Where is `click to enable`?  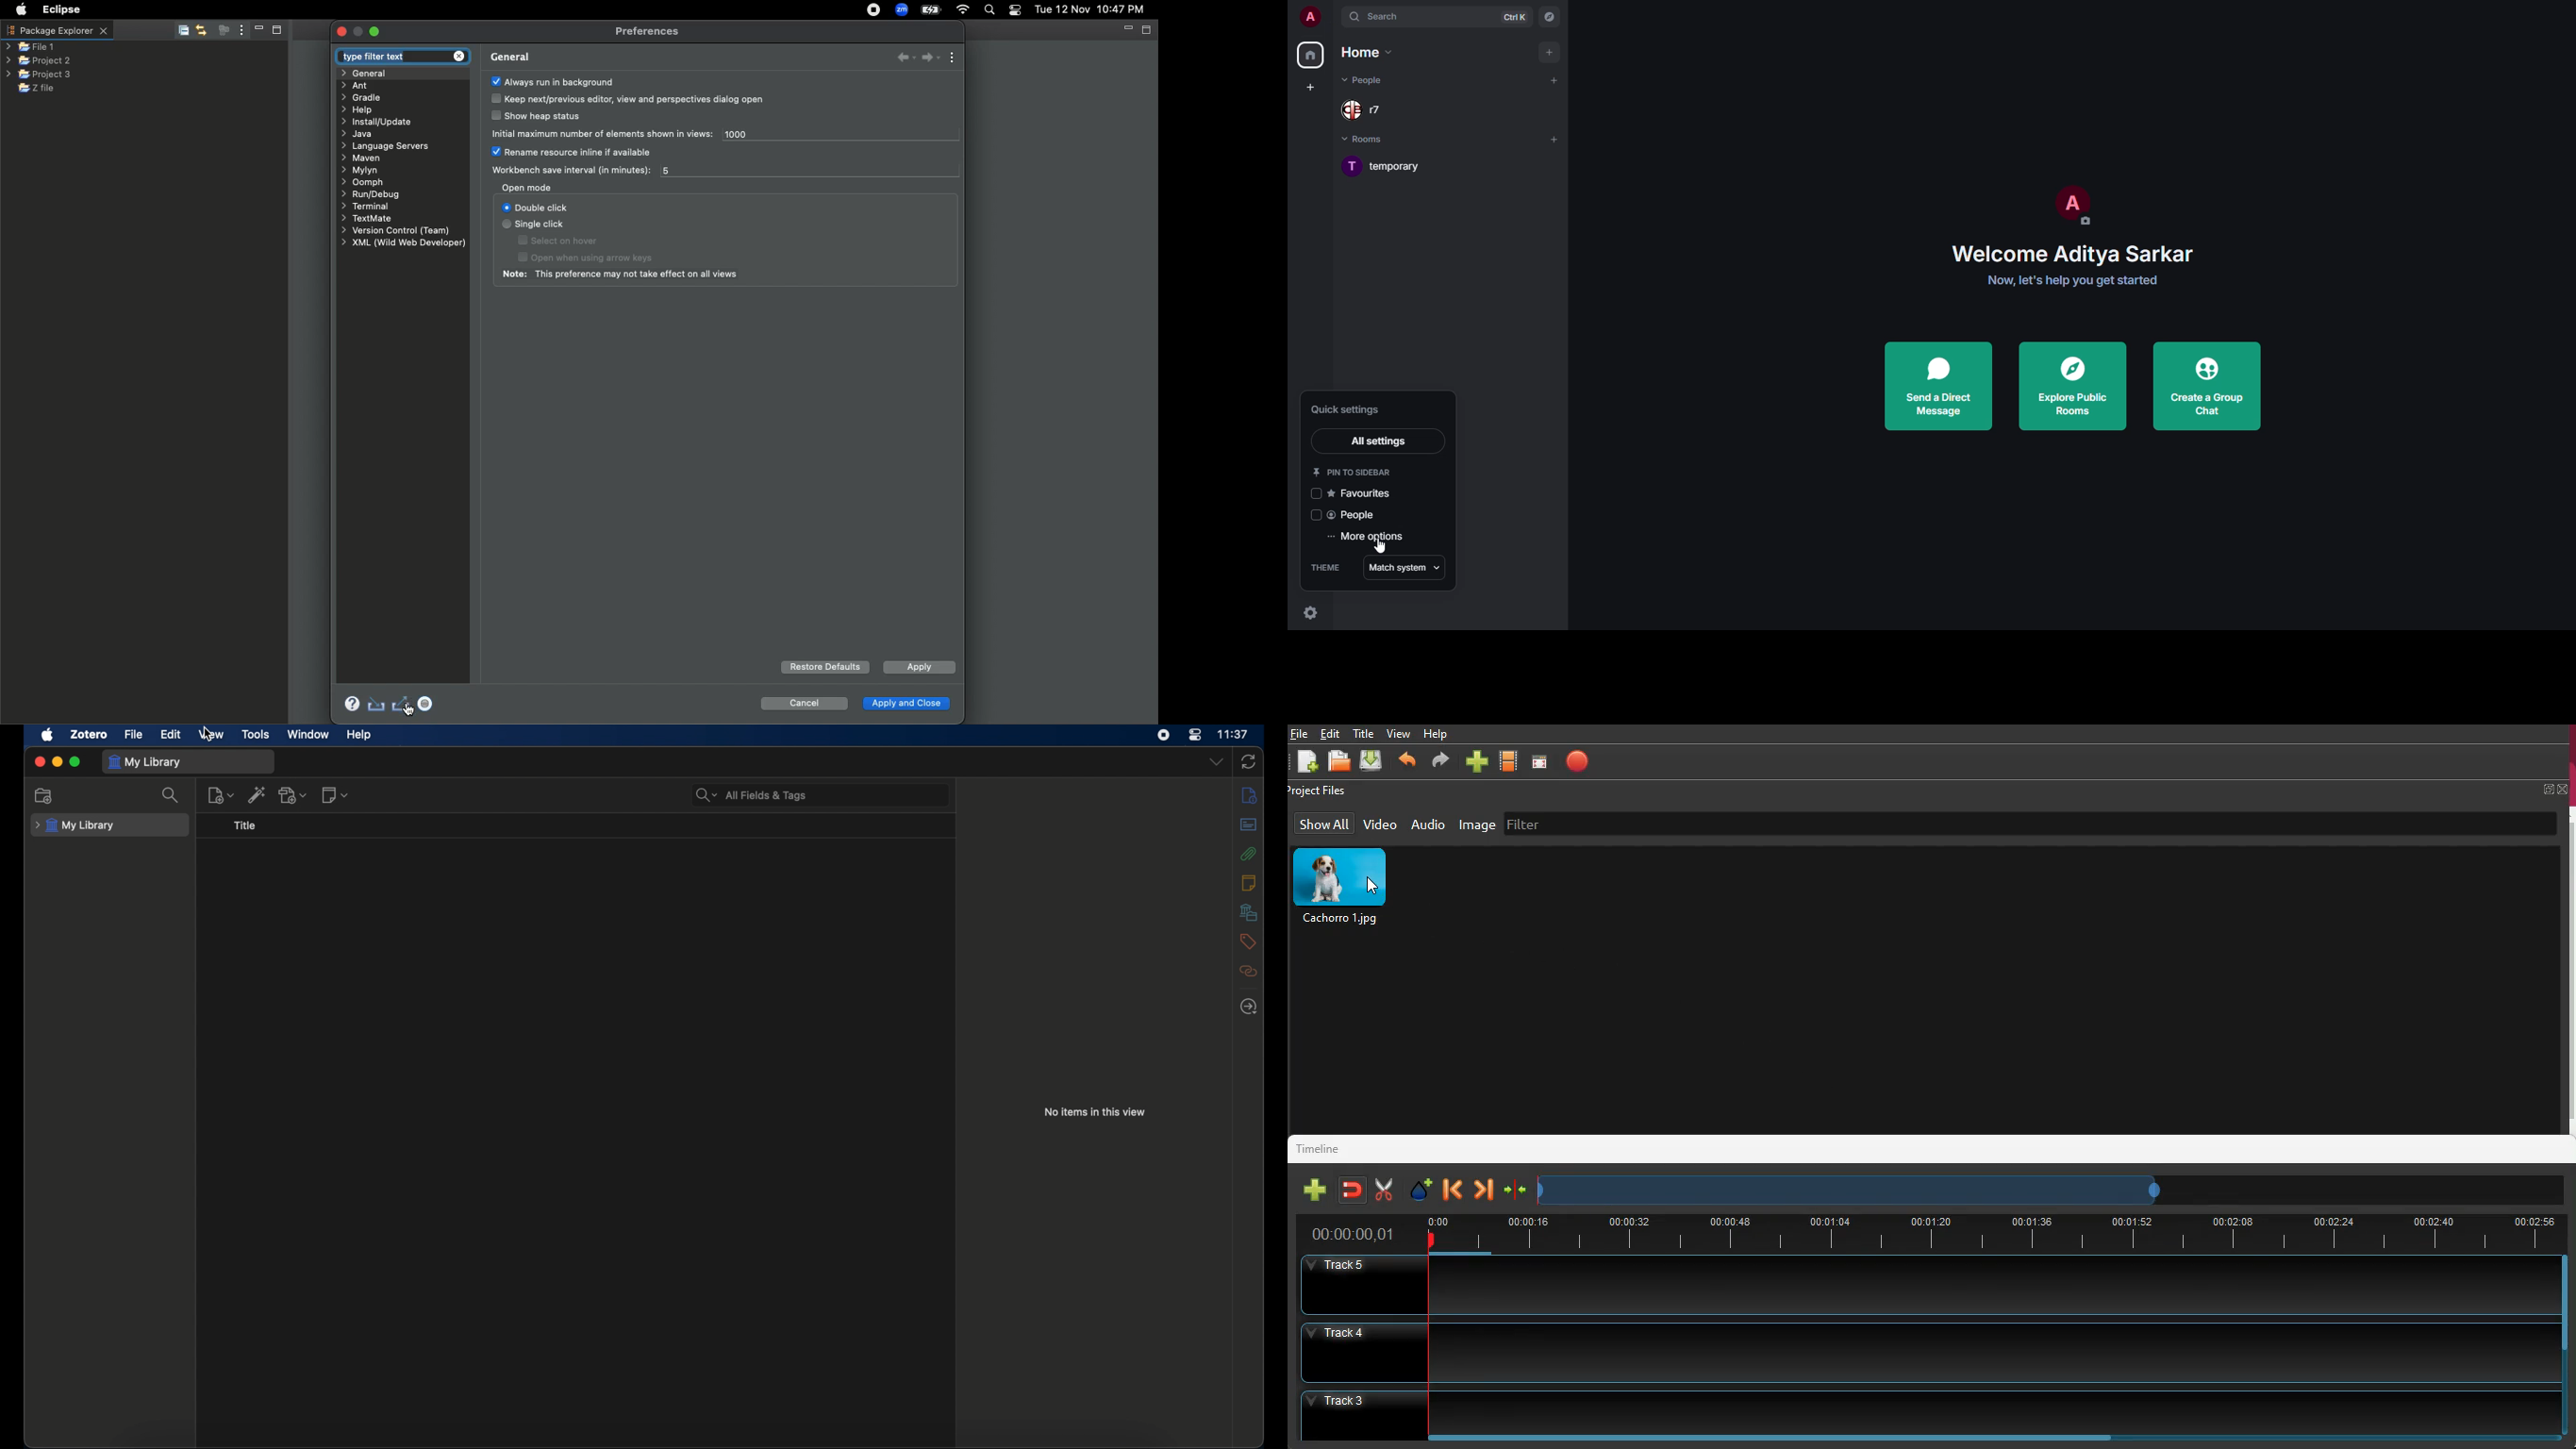 click to enable is located at coordinates (1316, 494).